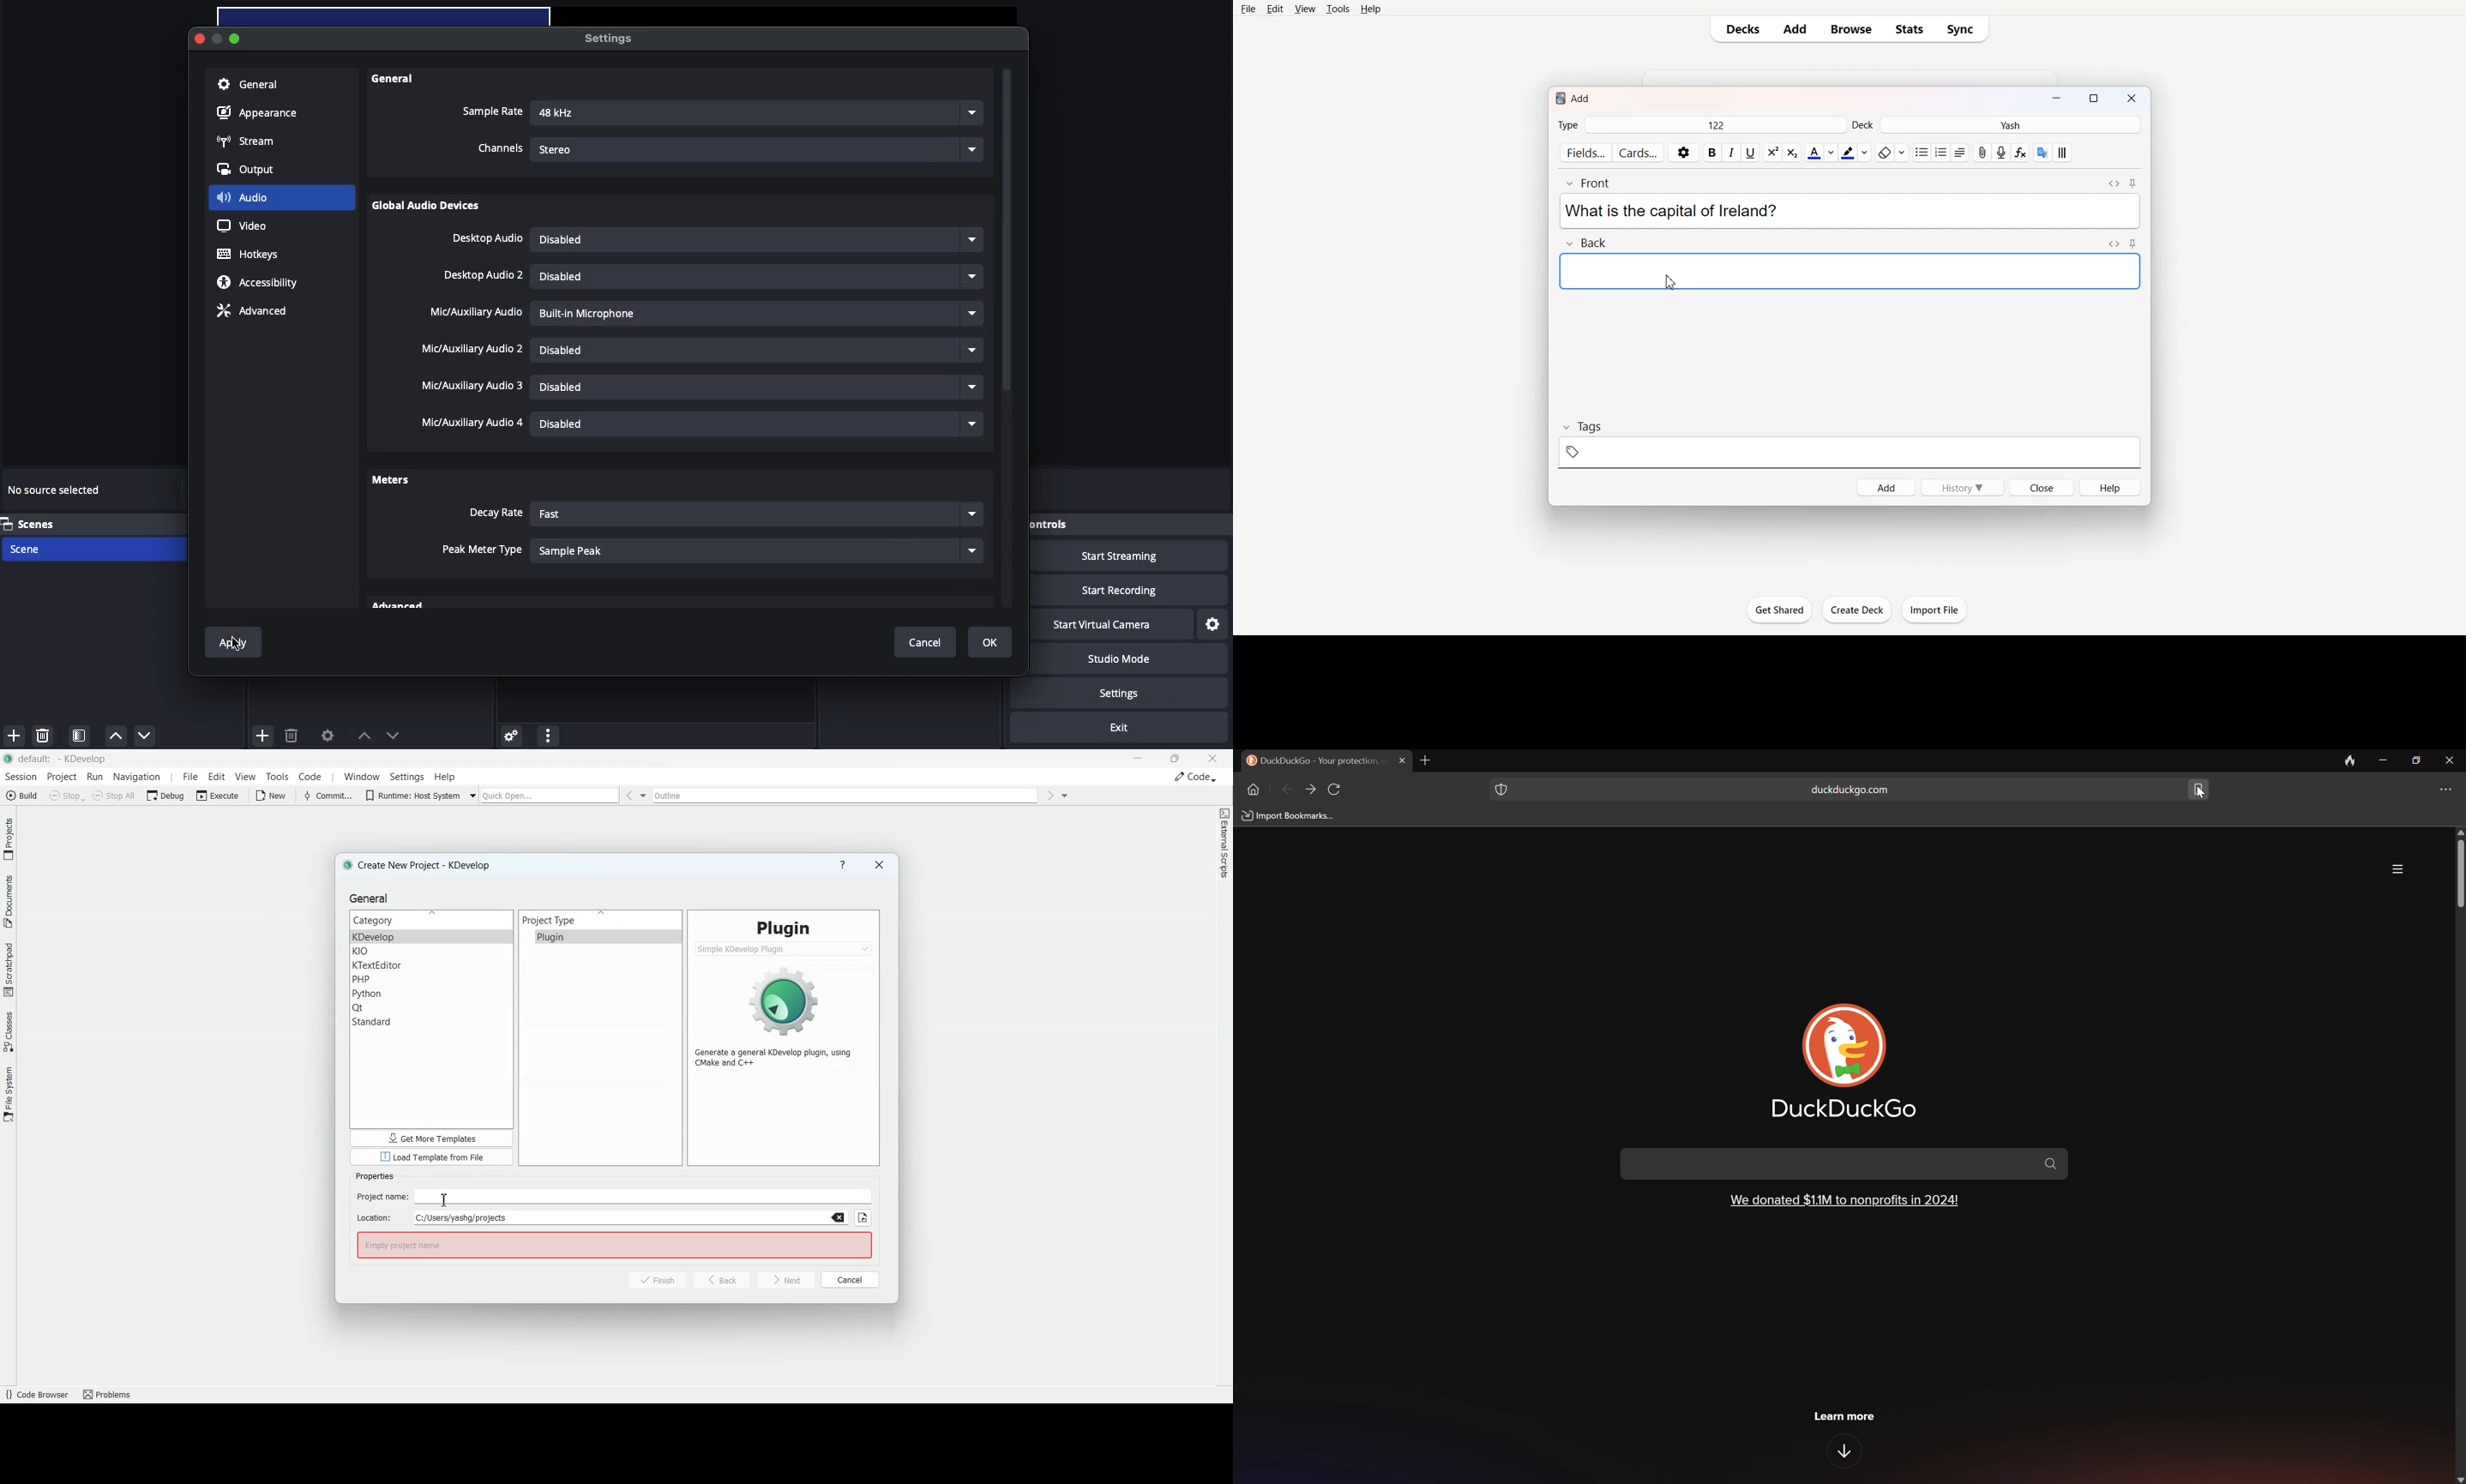 The width and height of the screenshot is (2492, 1484). What do you see at coordinates (14, 736) in the screenshot?
I see `Add` at bounding box center [14, 736].